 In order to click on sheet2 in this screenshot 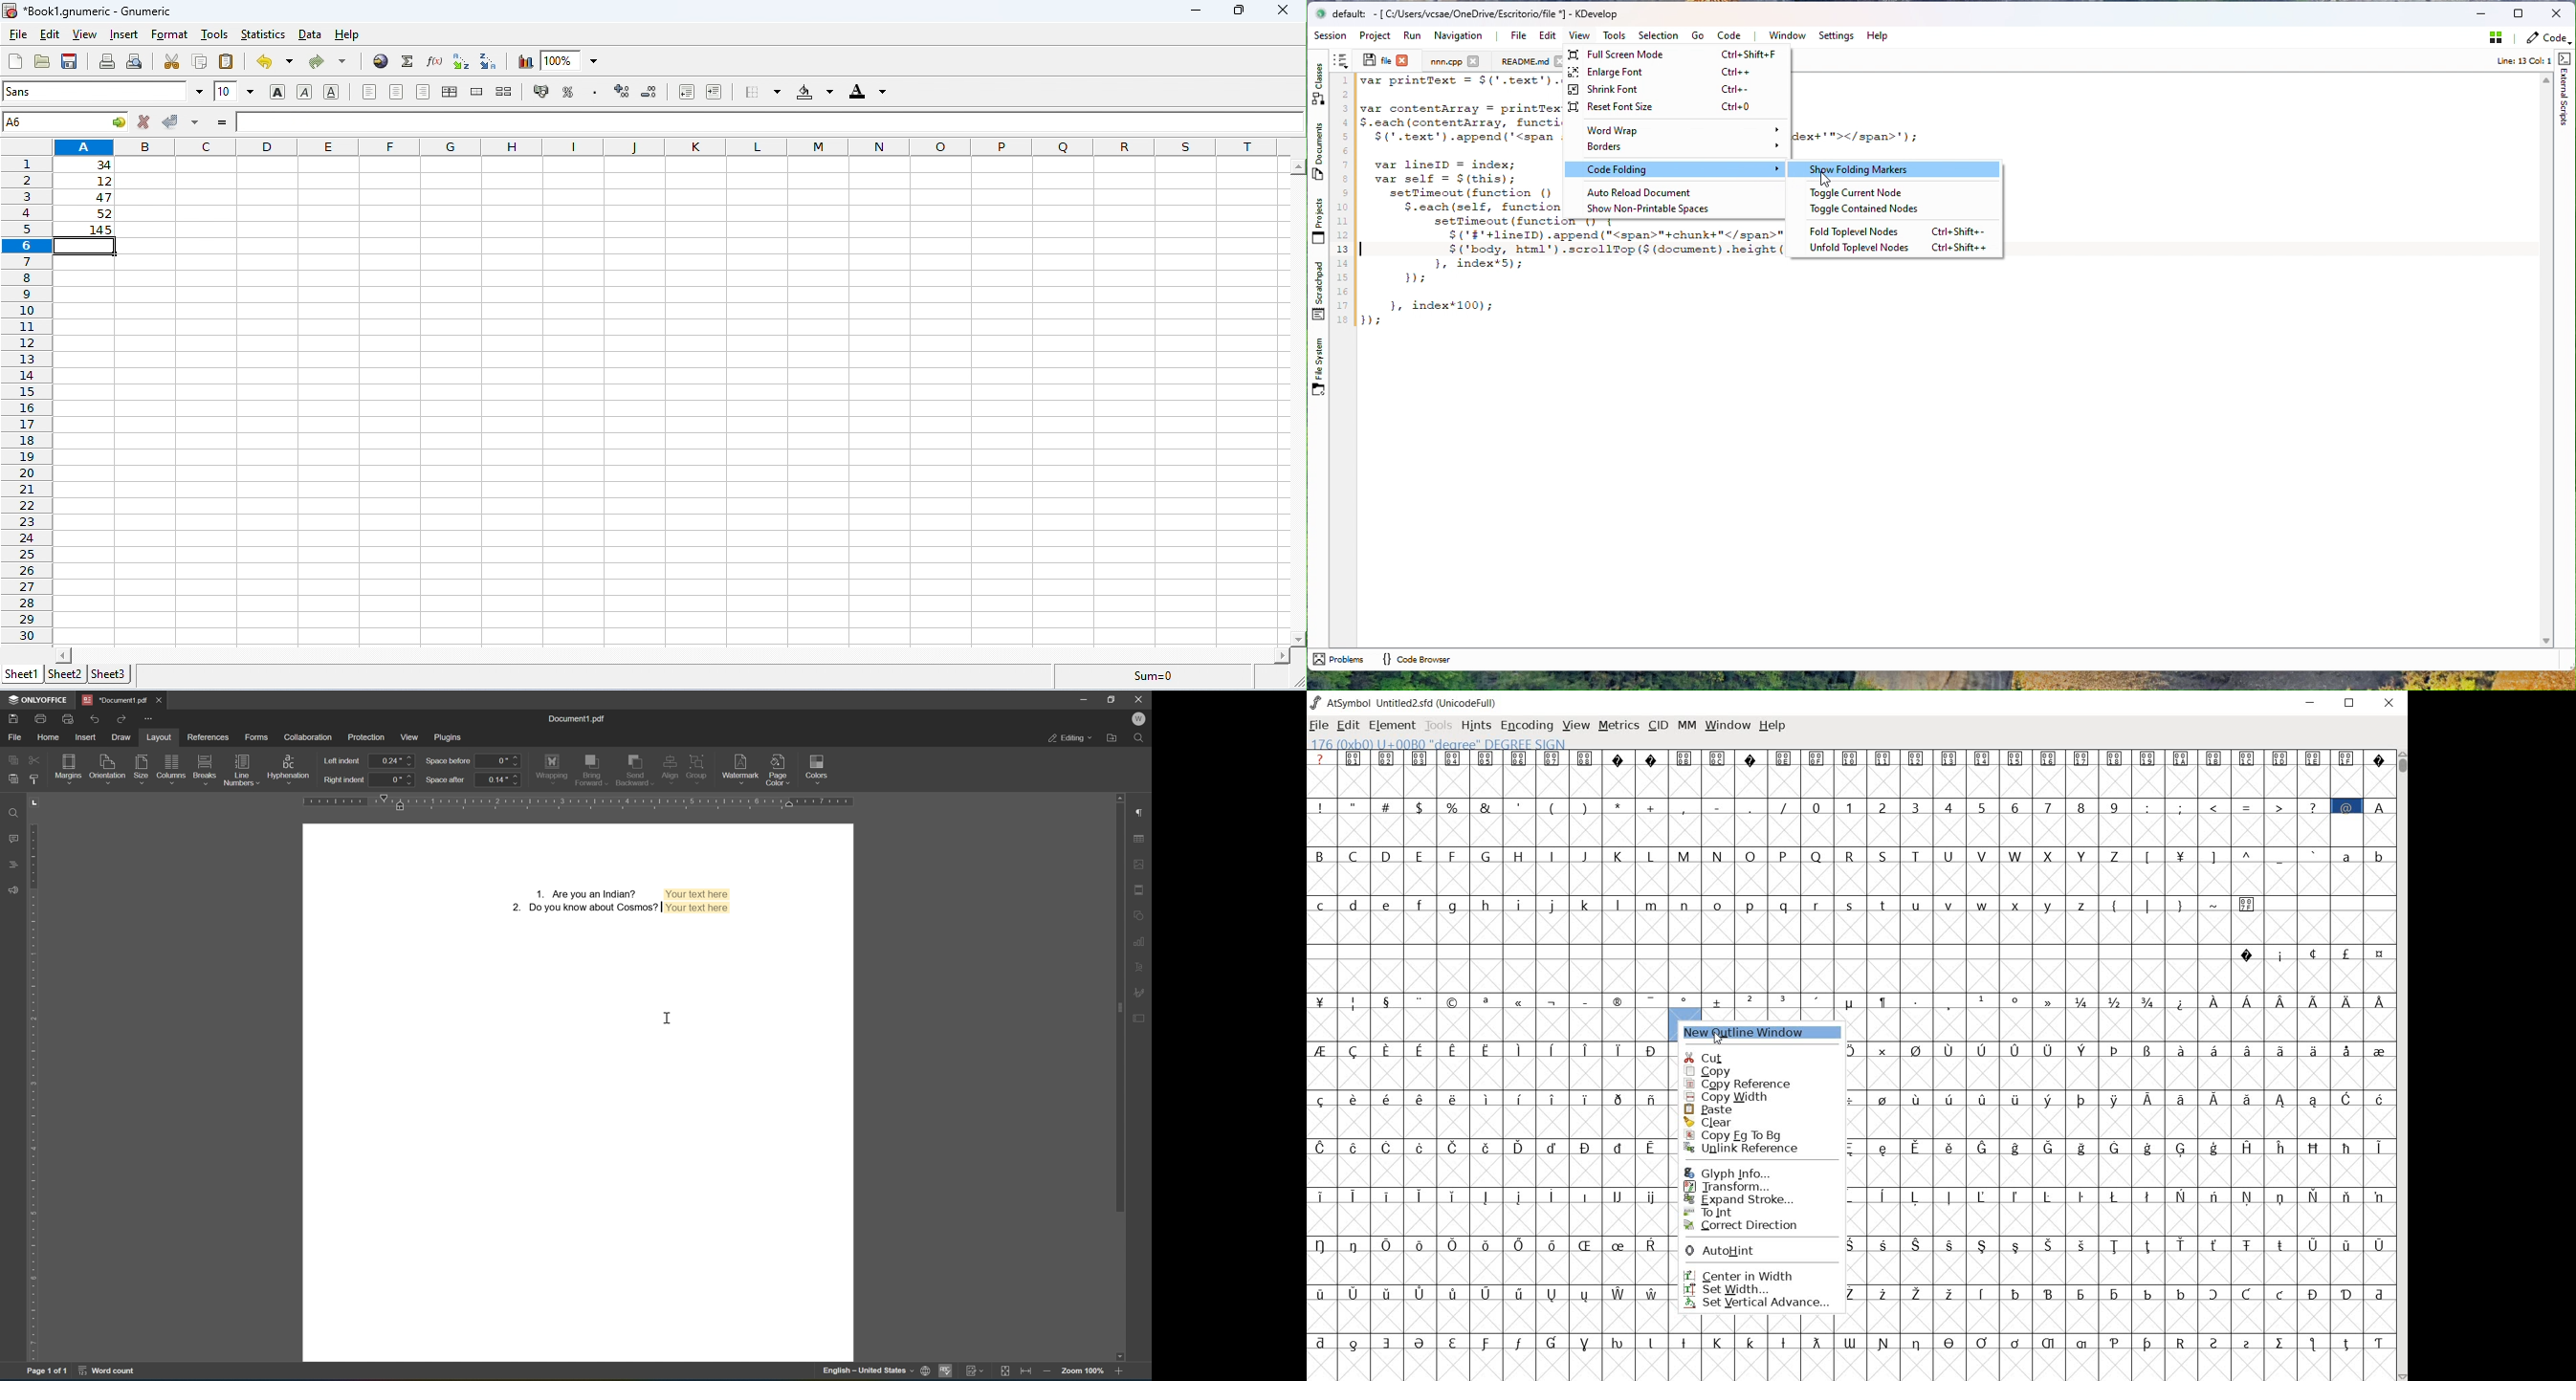, I will do `click(67, 674)`.